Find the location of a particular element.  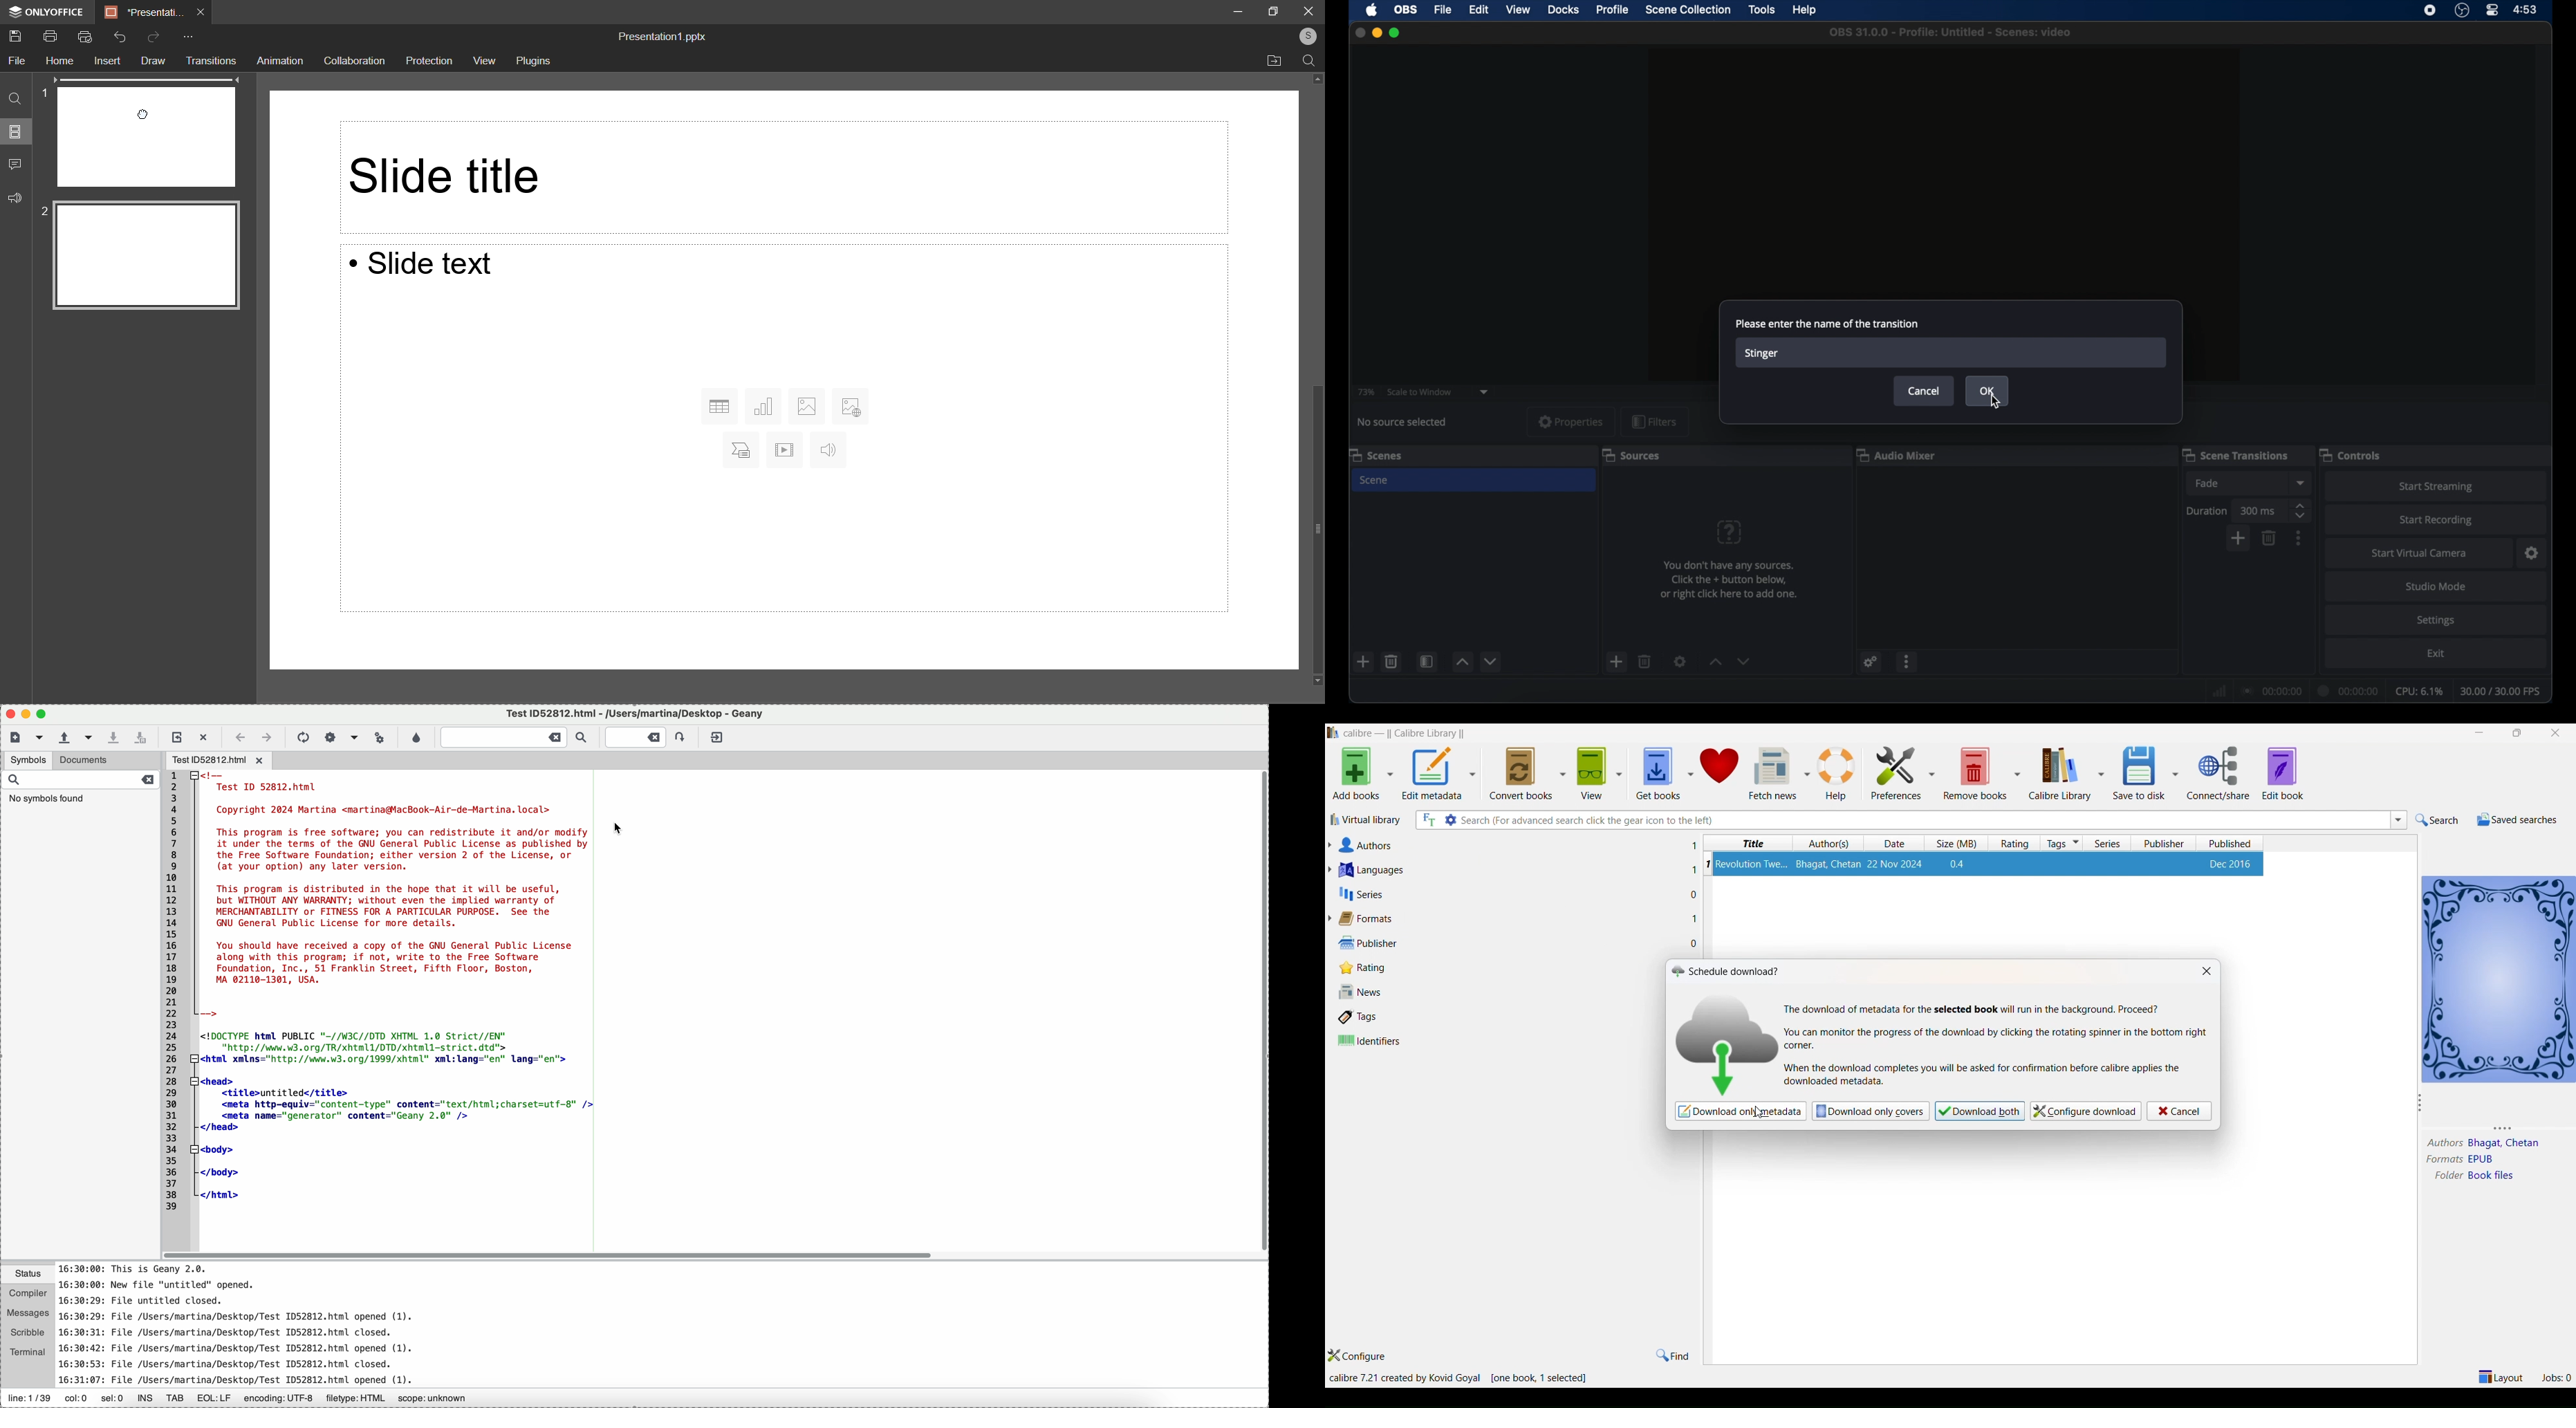

identifiers is located at coordinates (1371, 1042).